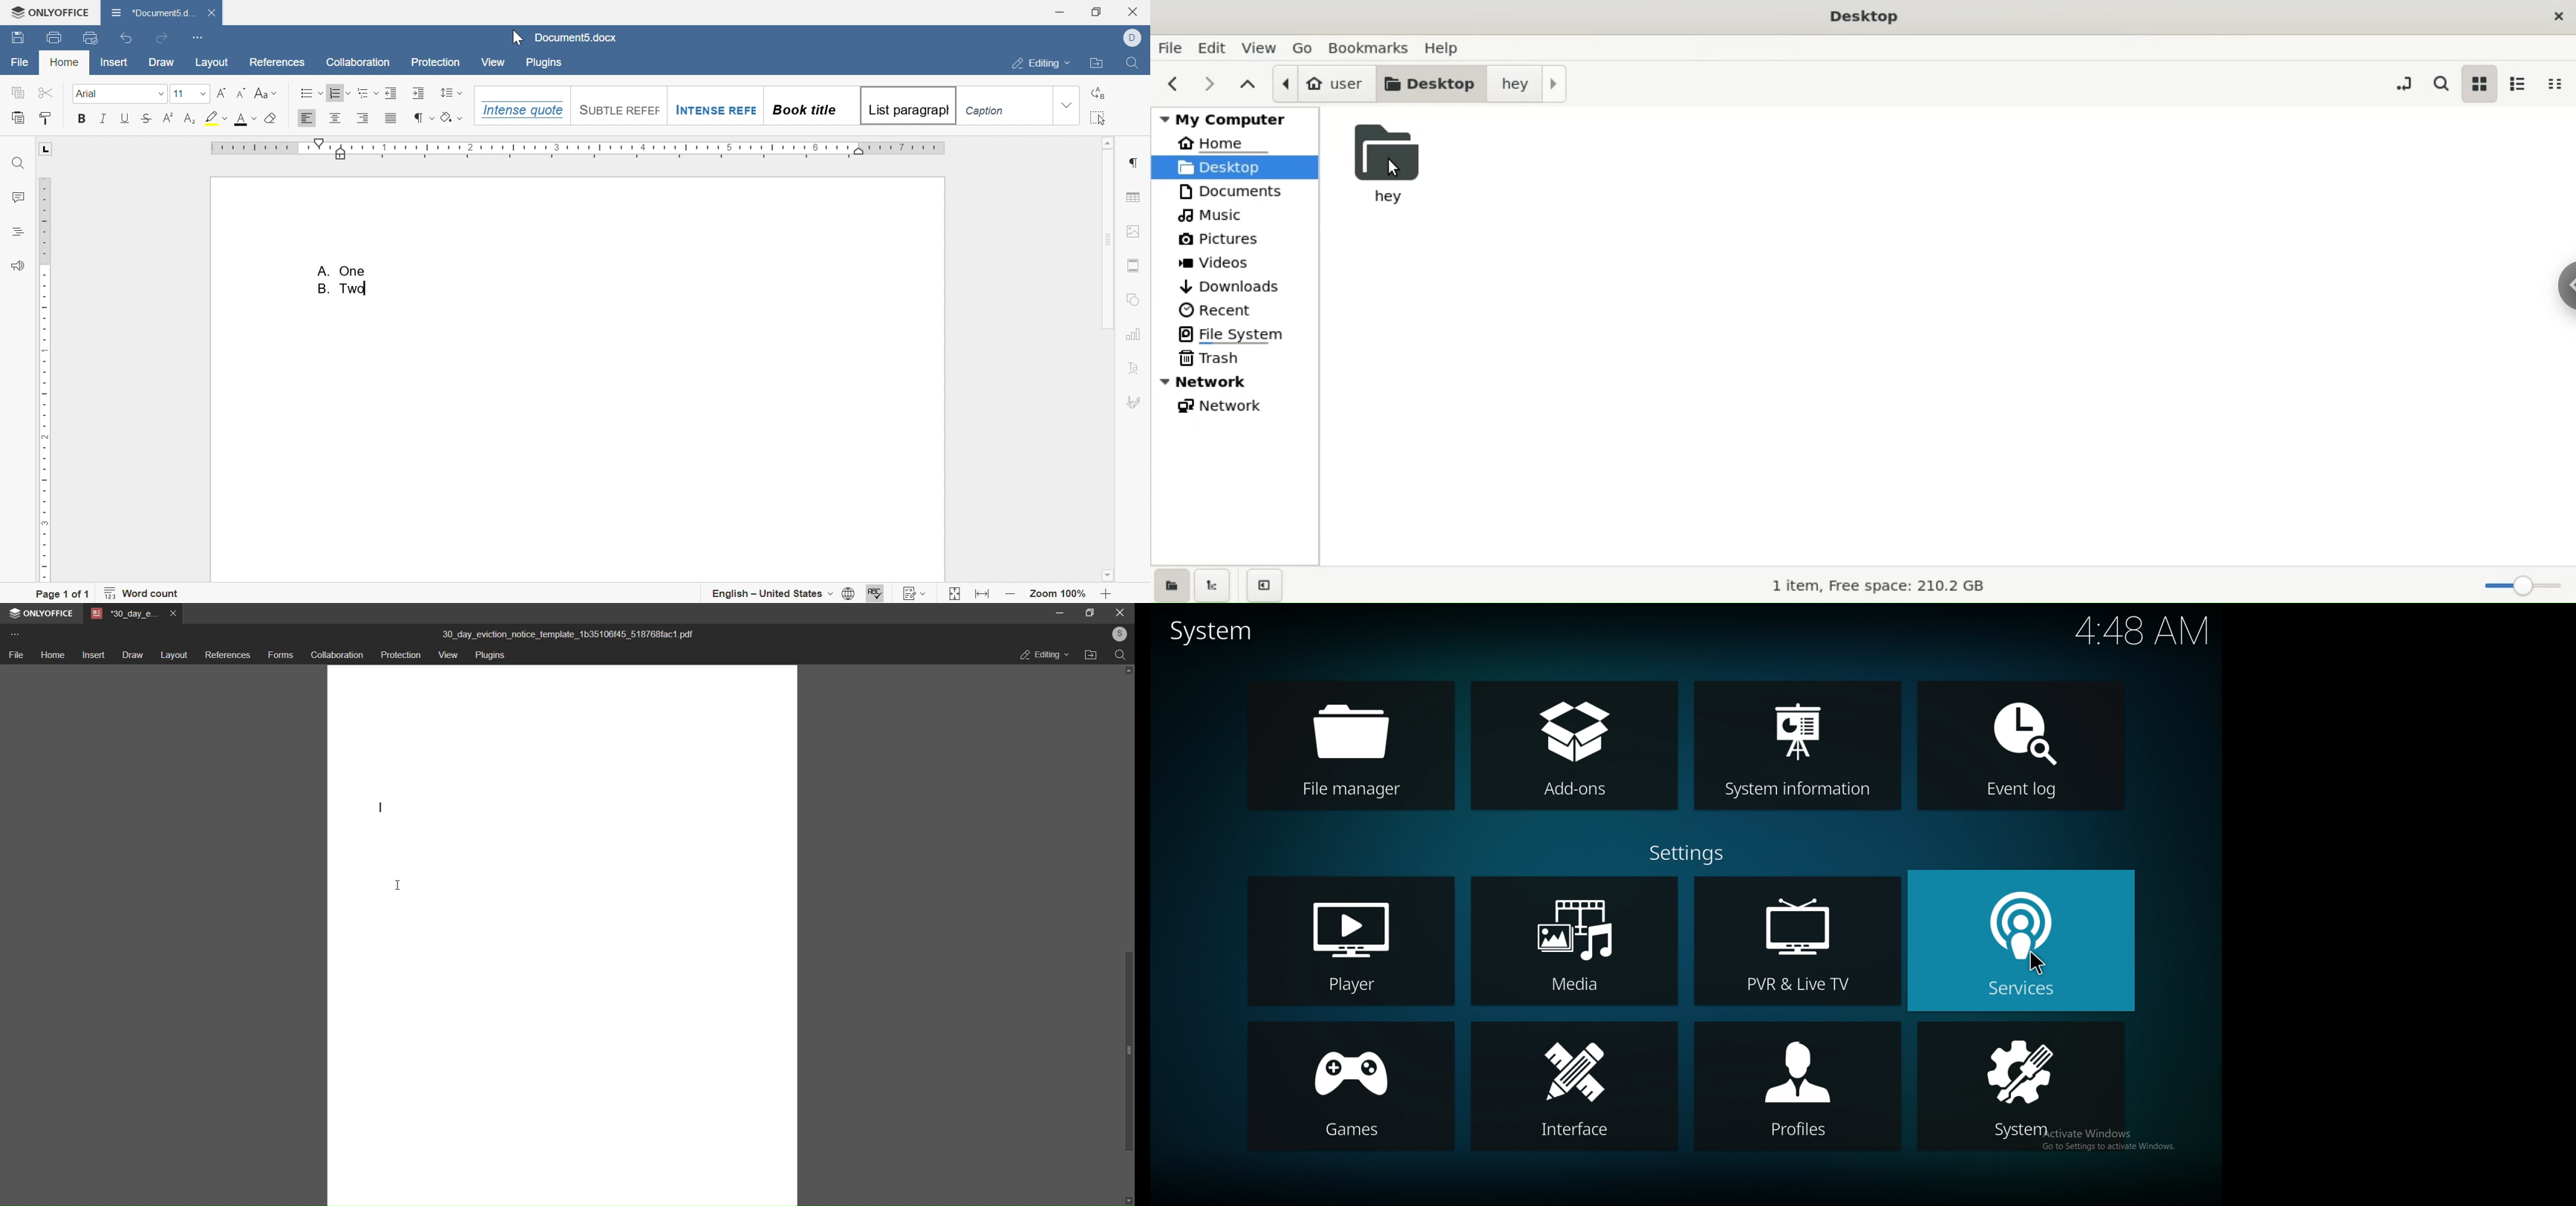  Describe the element at coordinates (1133, 264) in the screenshot. I see `header & footer settings` at that location.